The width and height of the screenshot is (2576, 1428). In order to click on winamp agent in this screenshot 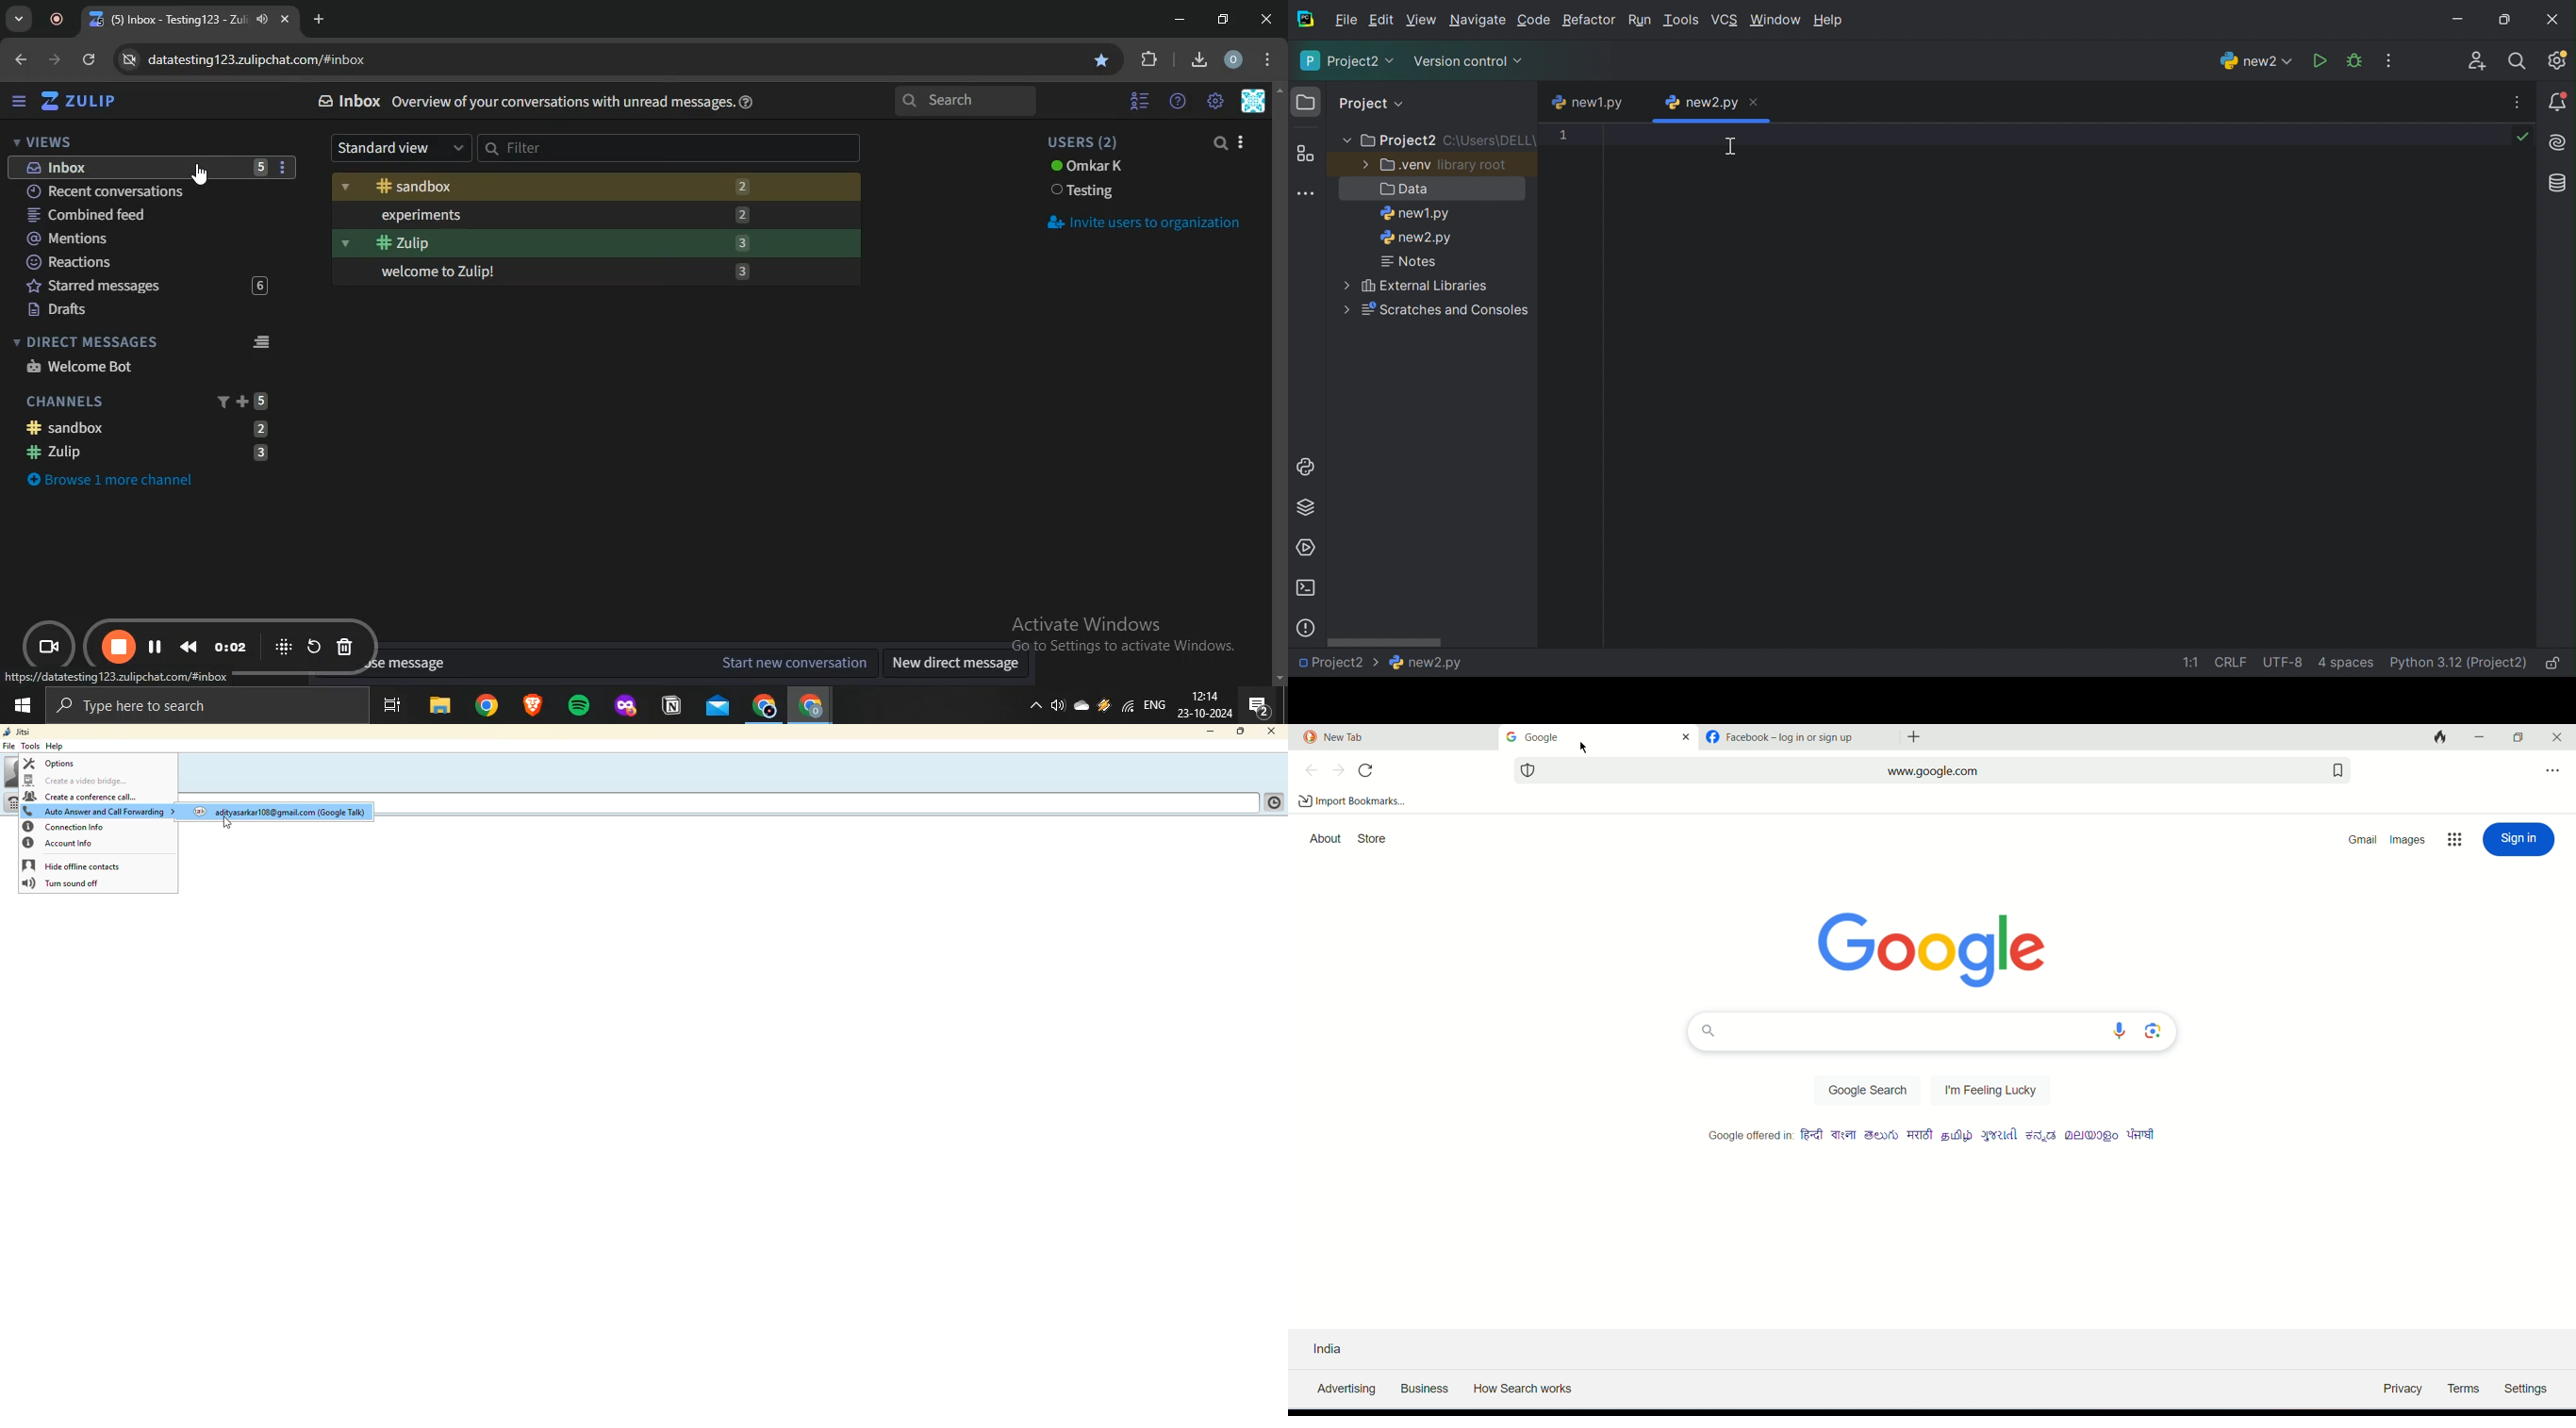, I will do `click(1104, 710)`.